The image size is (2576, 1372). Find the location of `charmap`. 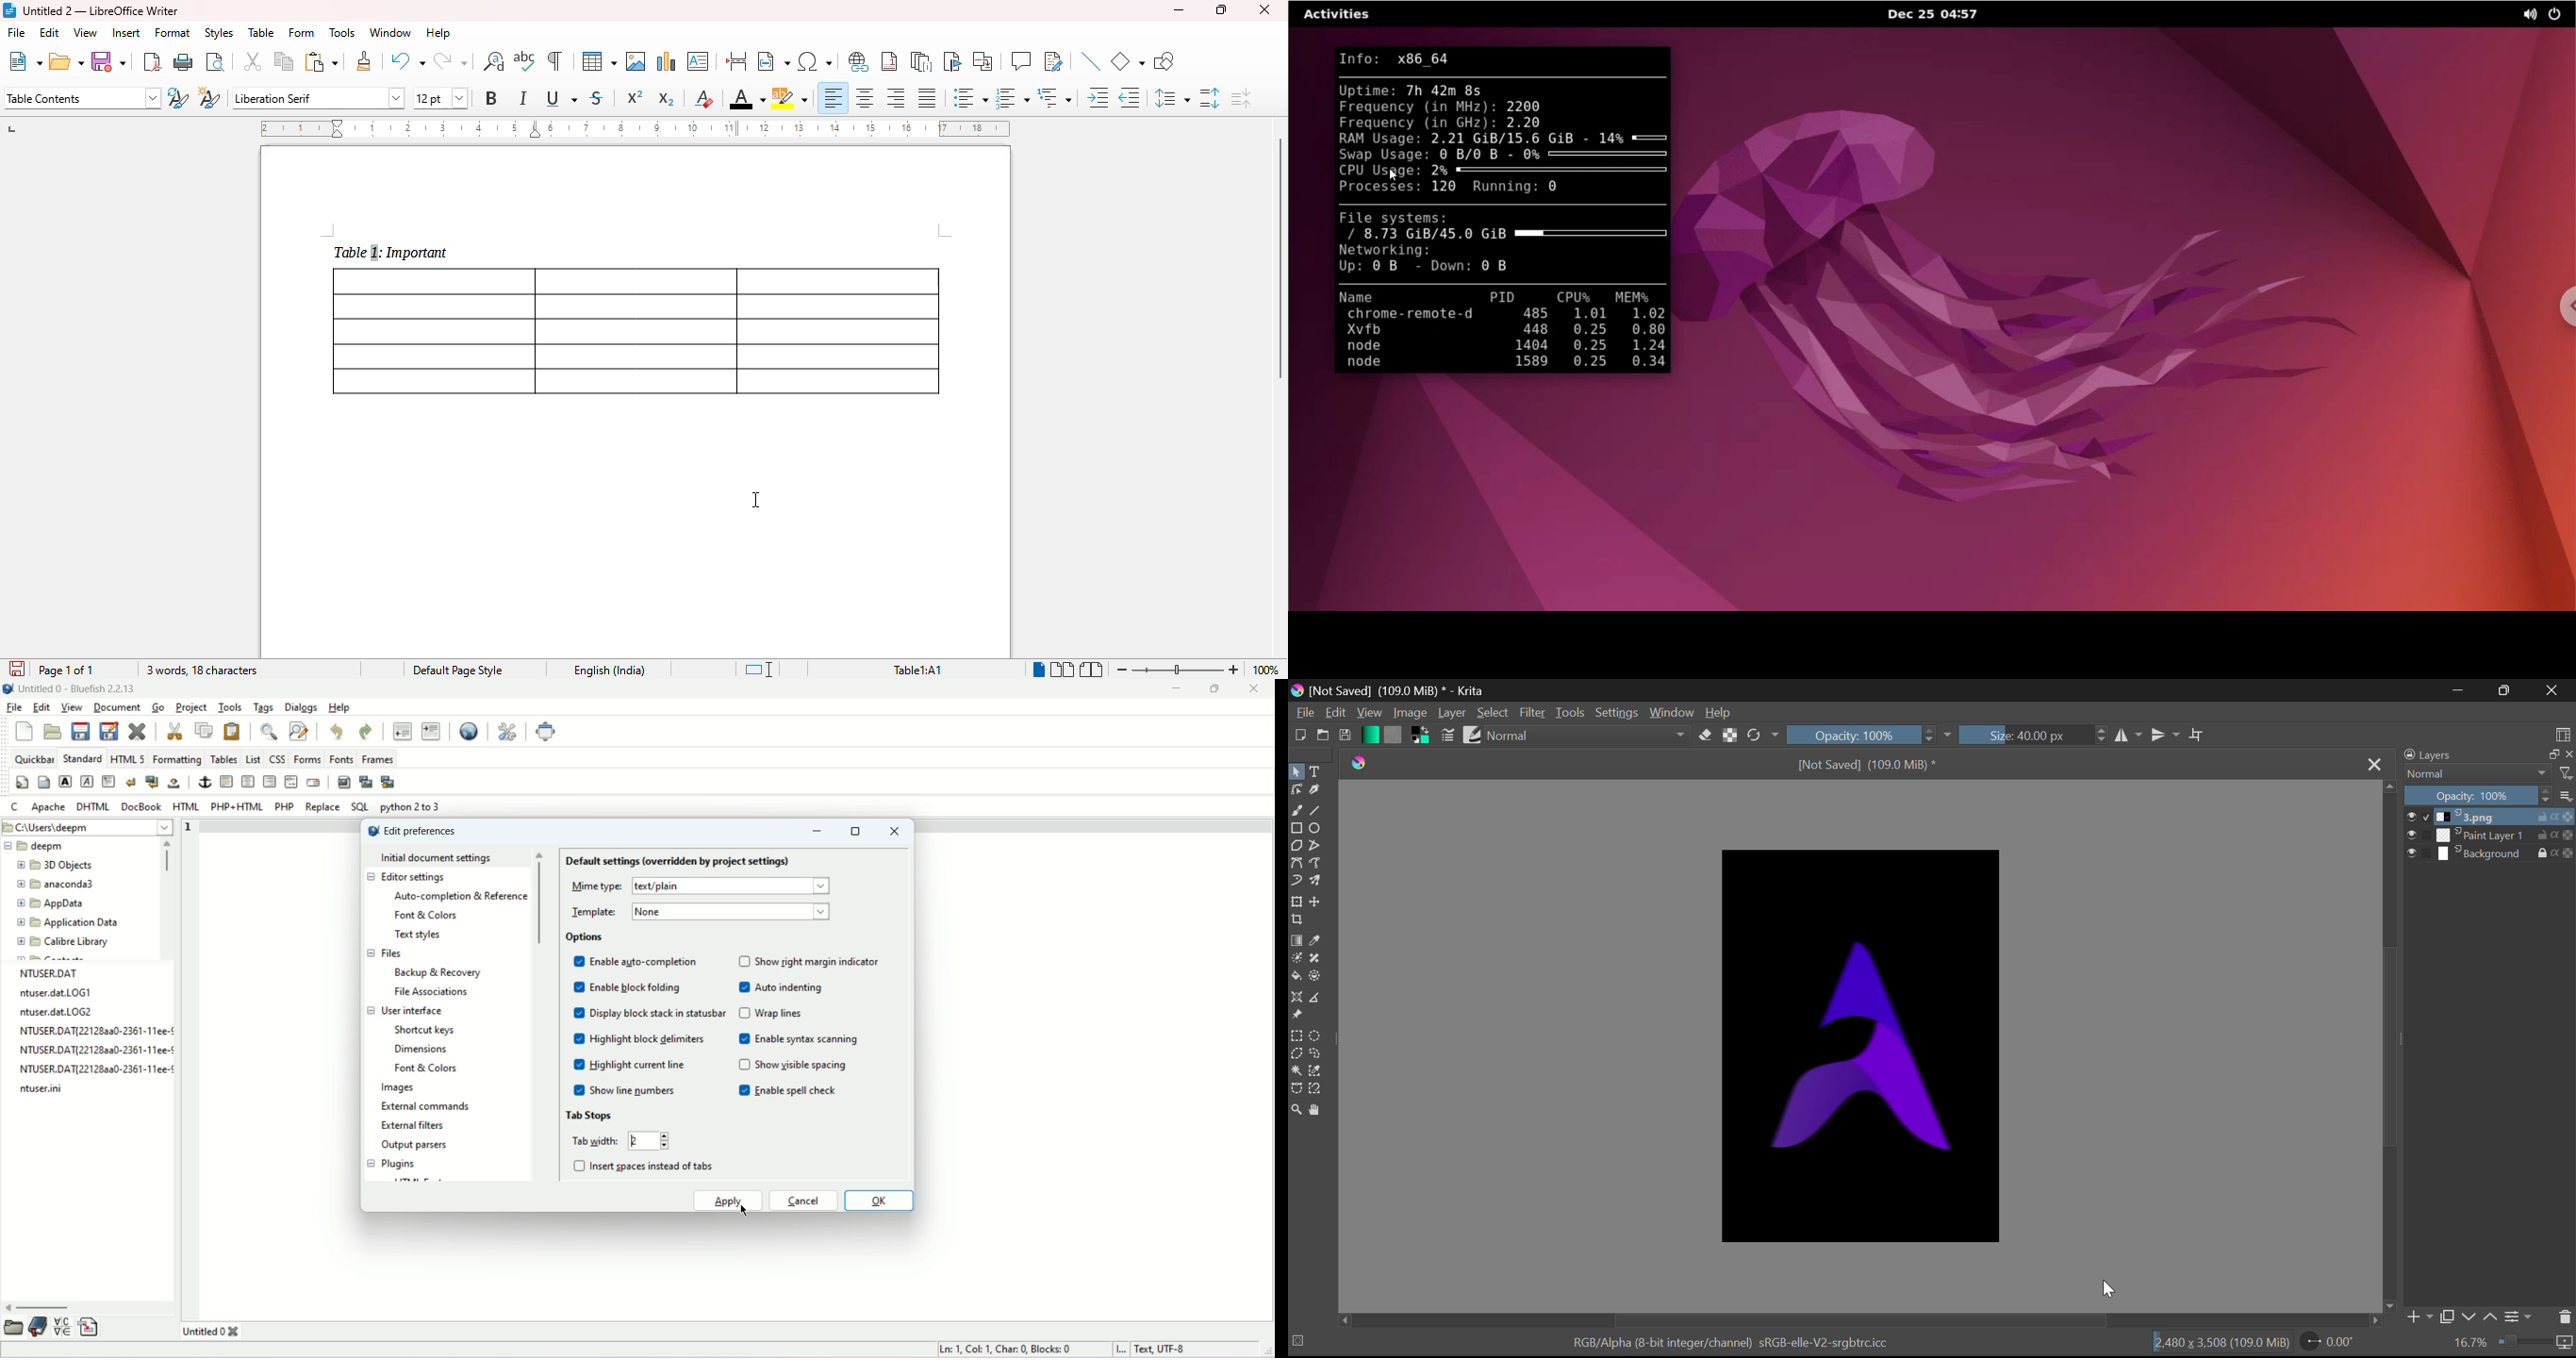

charmap is located at coordinates (62, 1327).